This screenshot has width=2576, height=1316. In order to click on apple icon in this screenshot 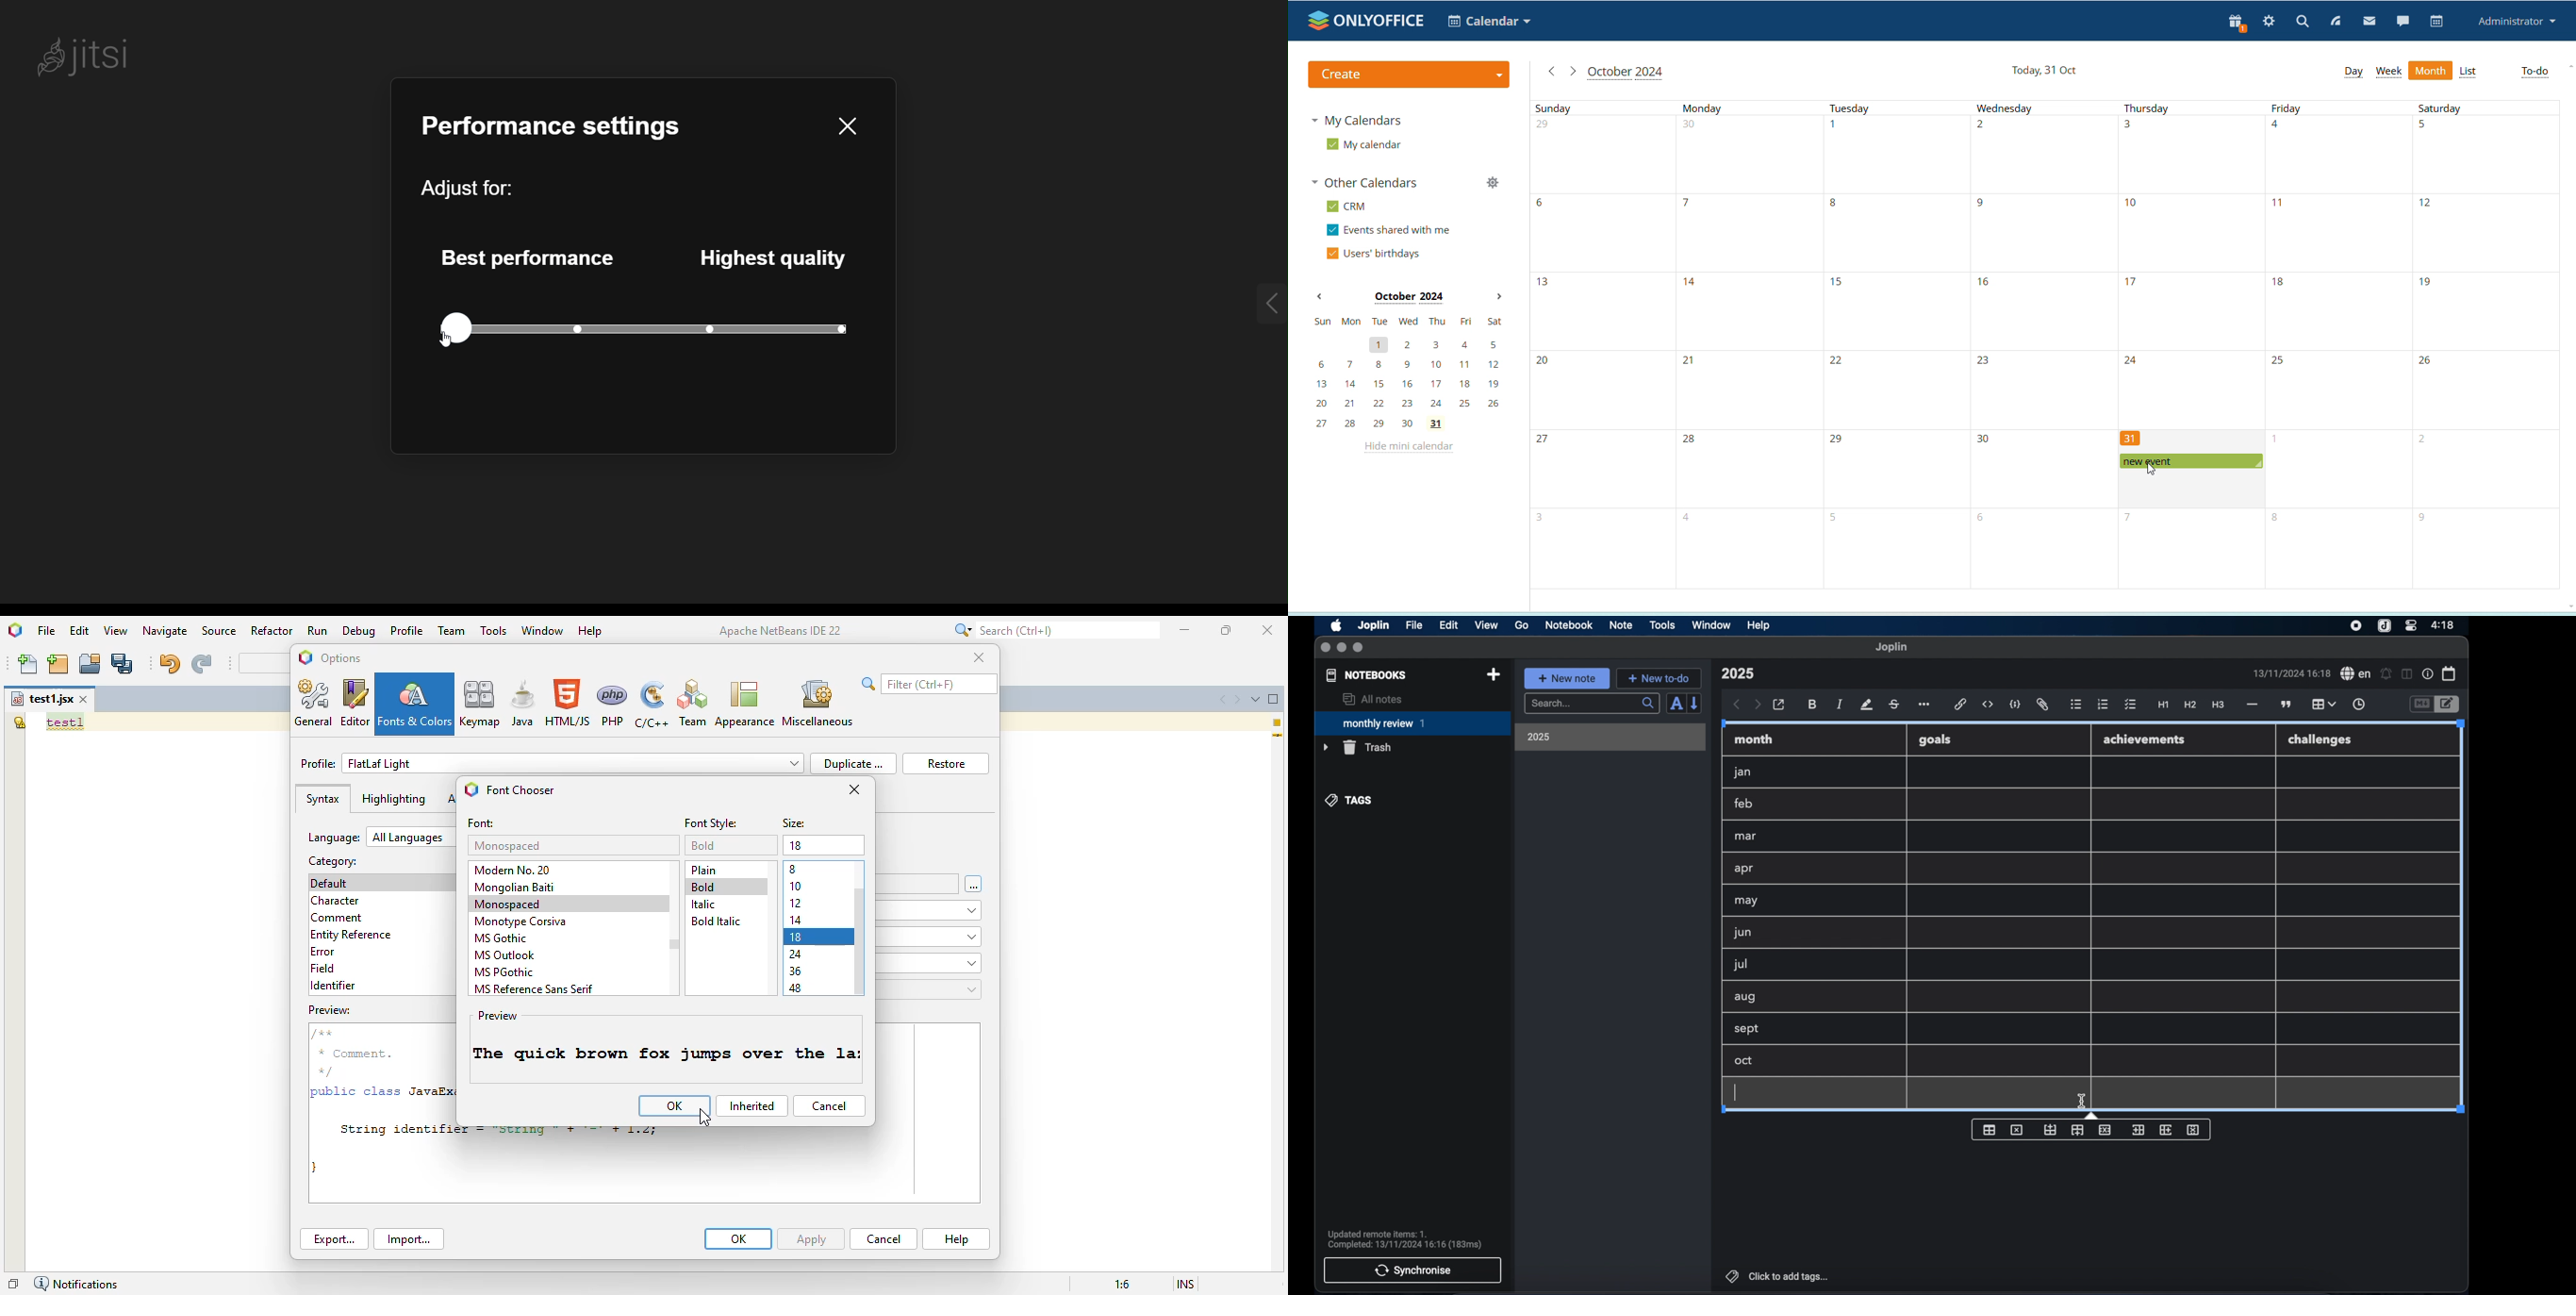, I will do `click(1335, 625)`.